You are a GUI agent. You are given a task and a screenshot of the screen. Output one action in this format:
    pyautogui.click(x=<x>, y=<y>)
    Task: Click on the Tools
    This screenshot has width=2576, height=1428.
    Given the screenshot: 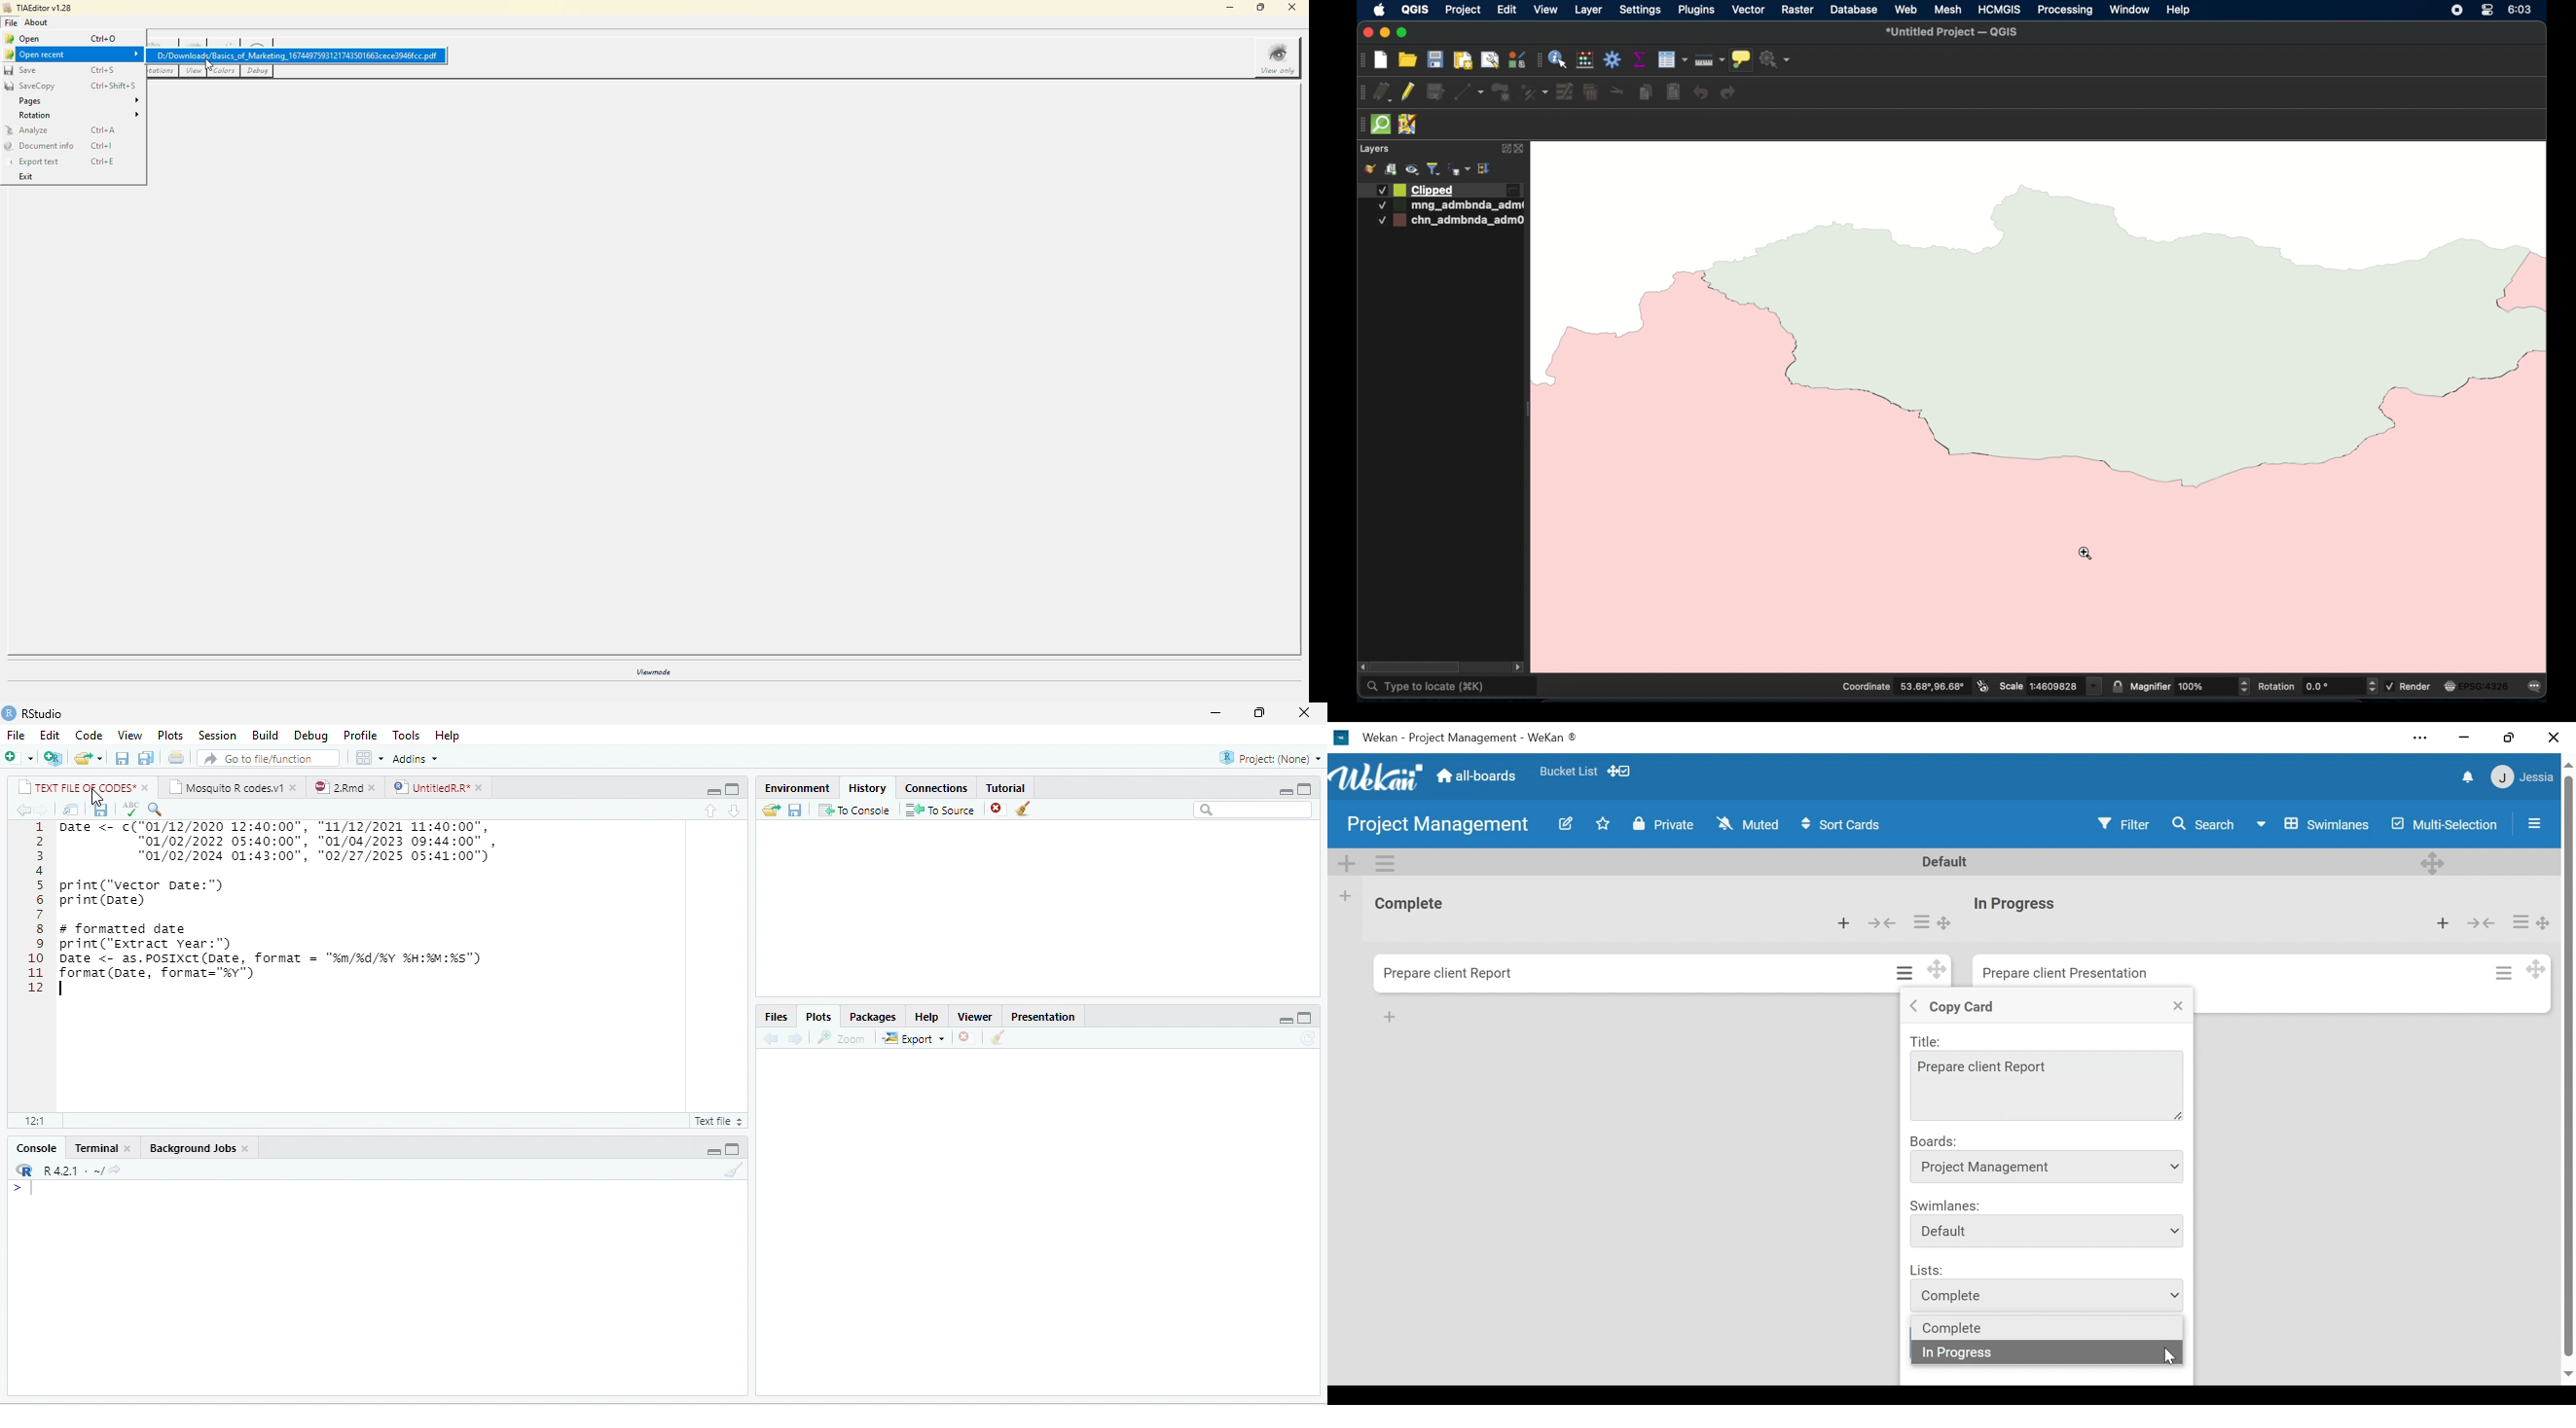 What is the action you would take?
    pyautogui.click(x=408, y=736)
    